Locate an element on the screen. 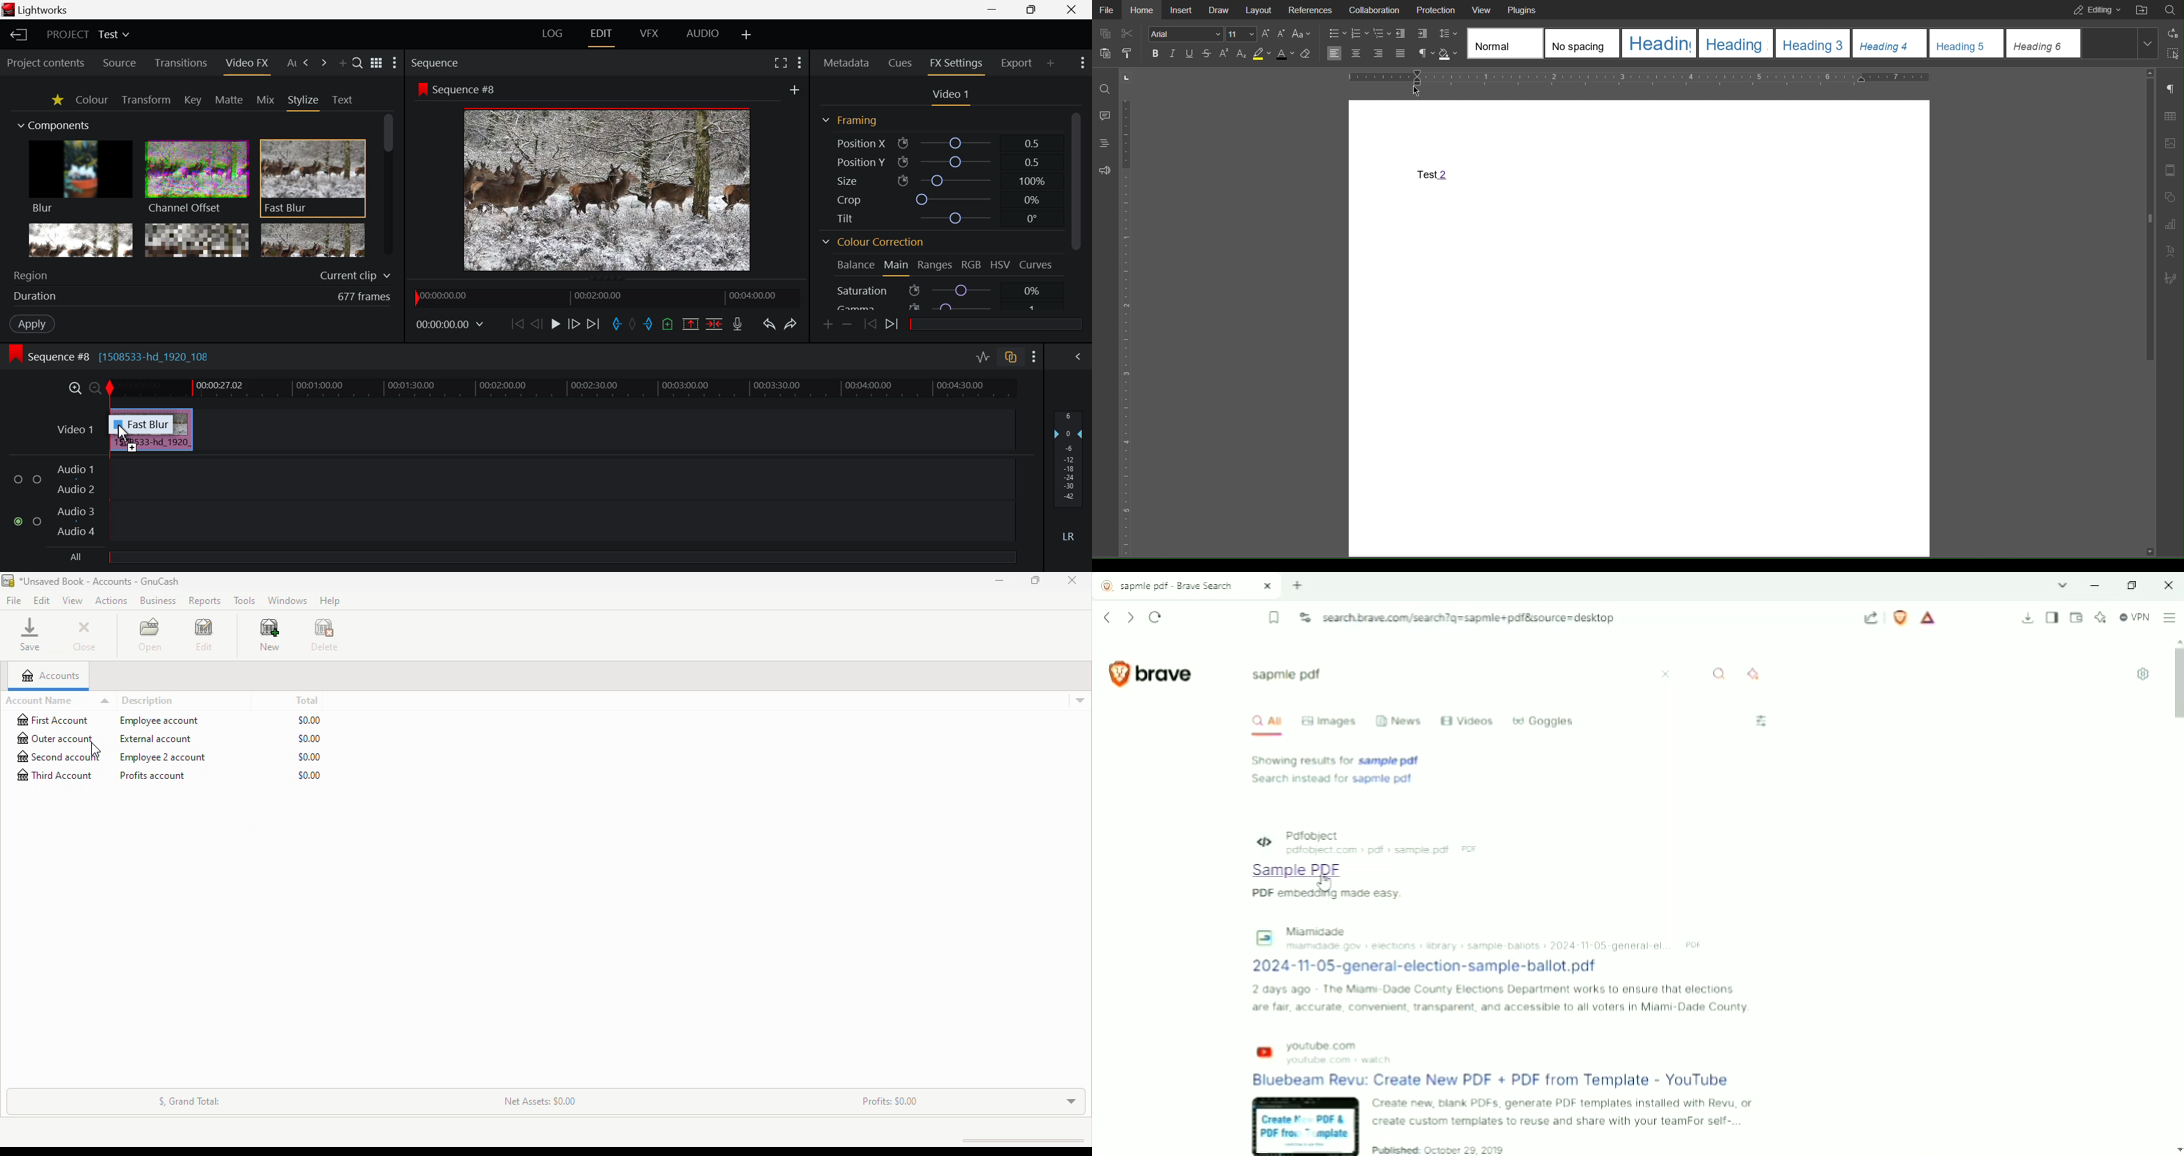 The image size is (2184, 1176). Transform is located at coordinates (147, 100).